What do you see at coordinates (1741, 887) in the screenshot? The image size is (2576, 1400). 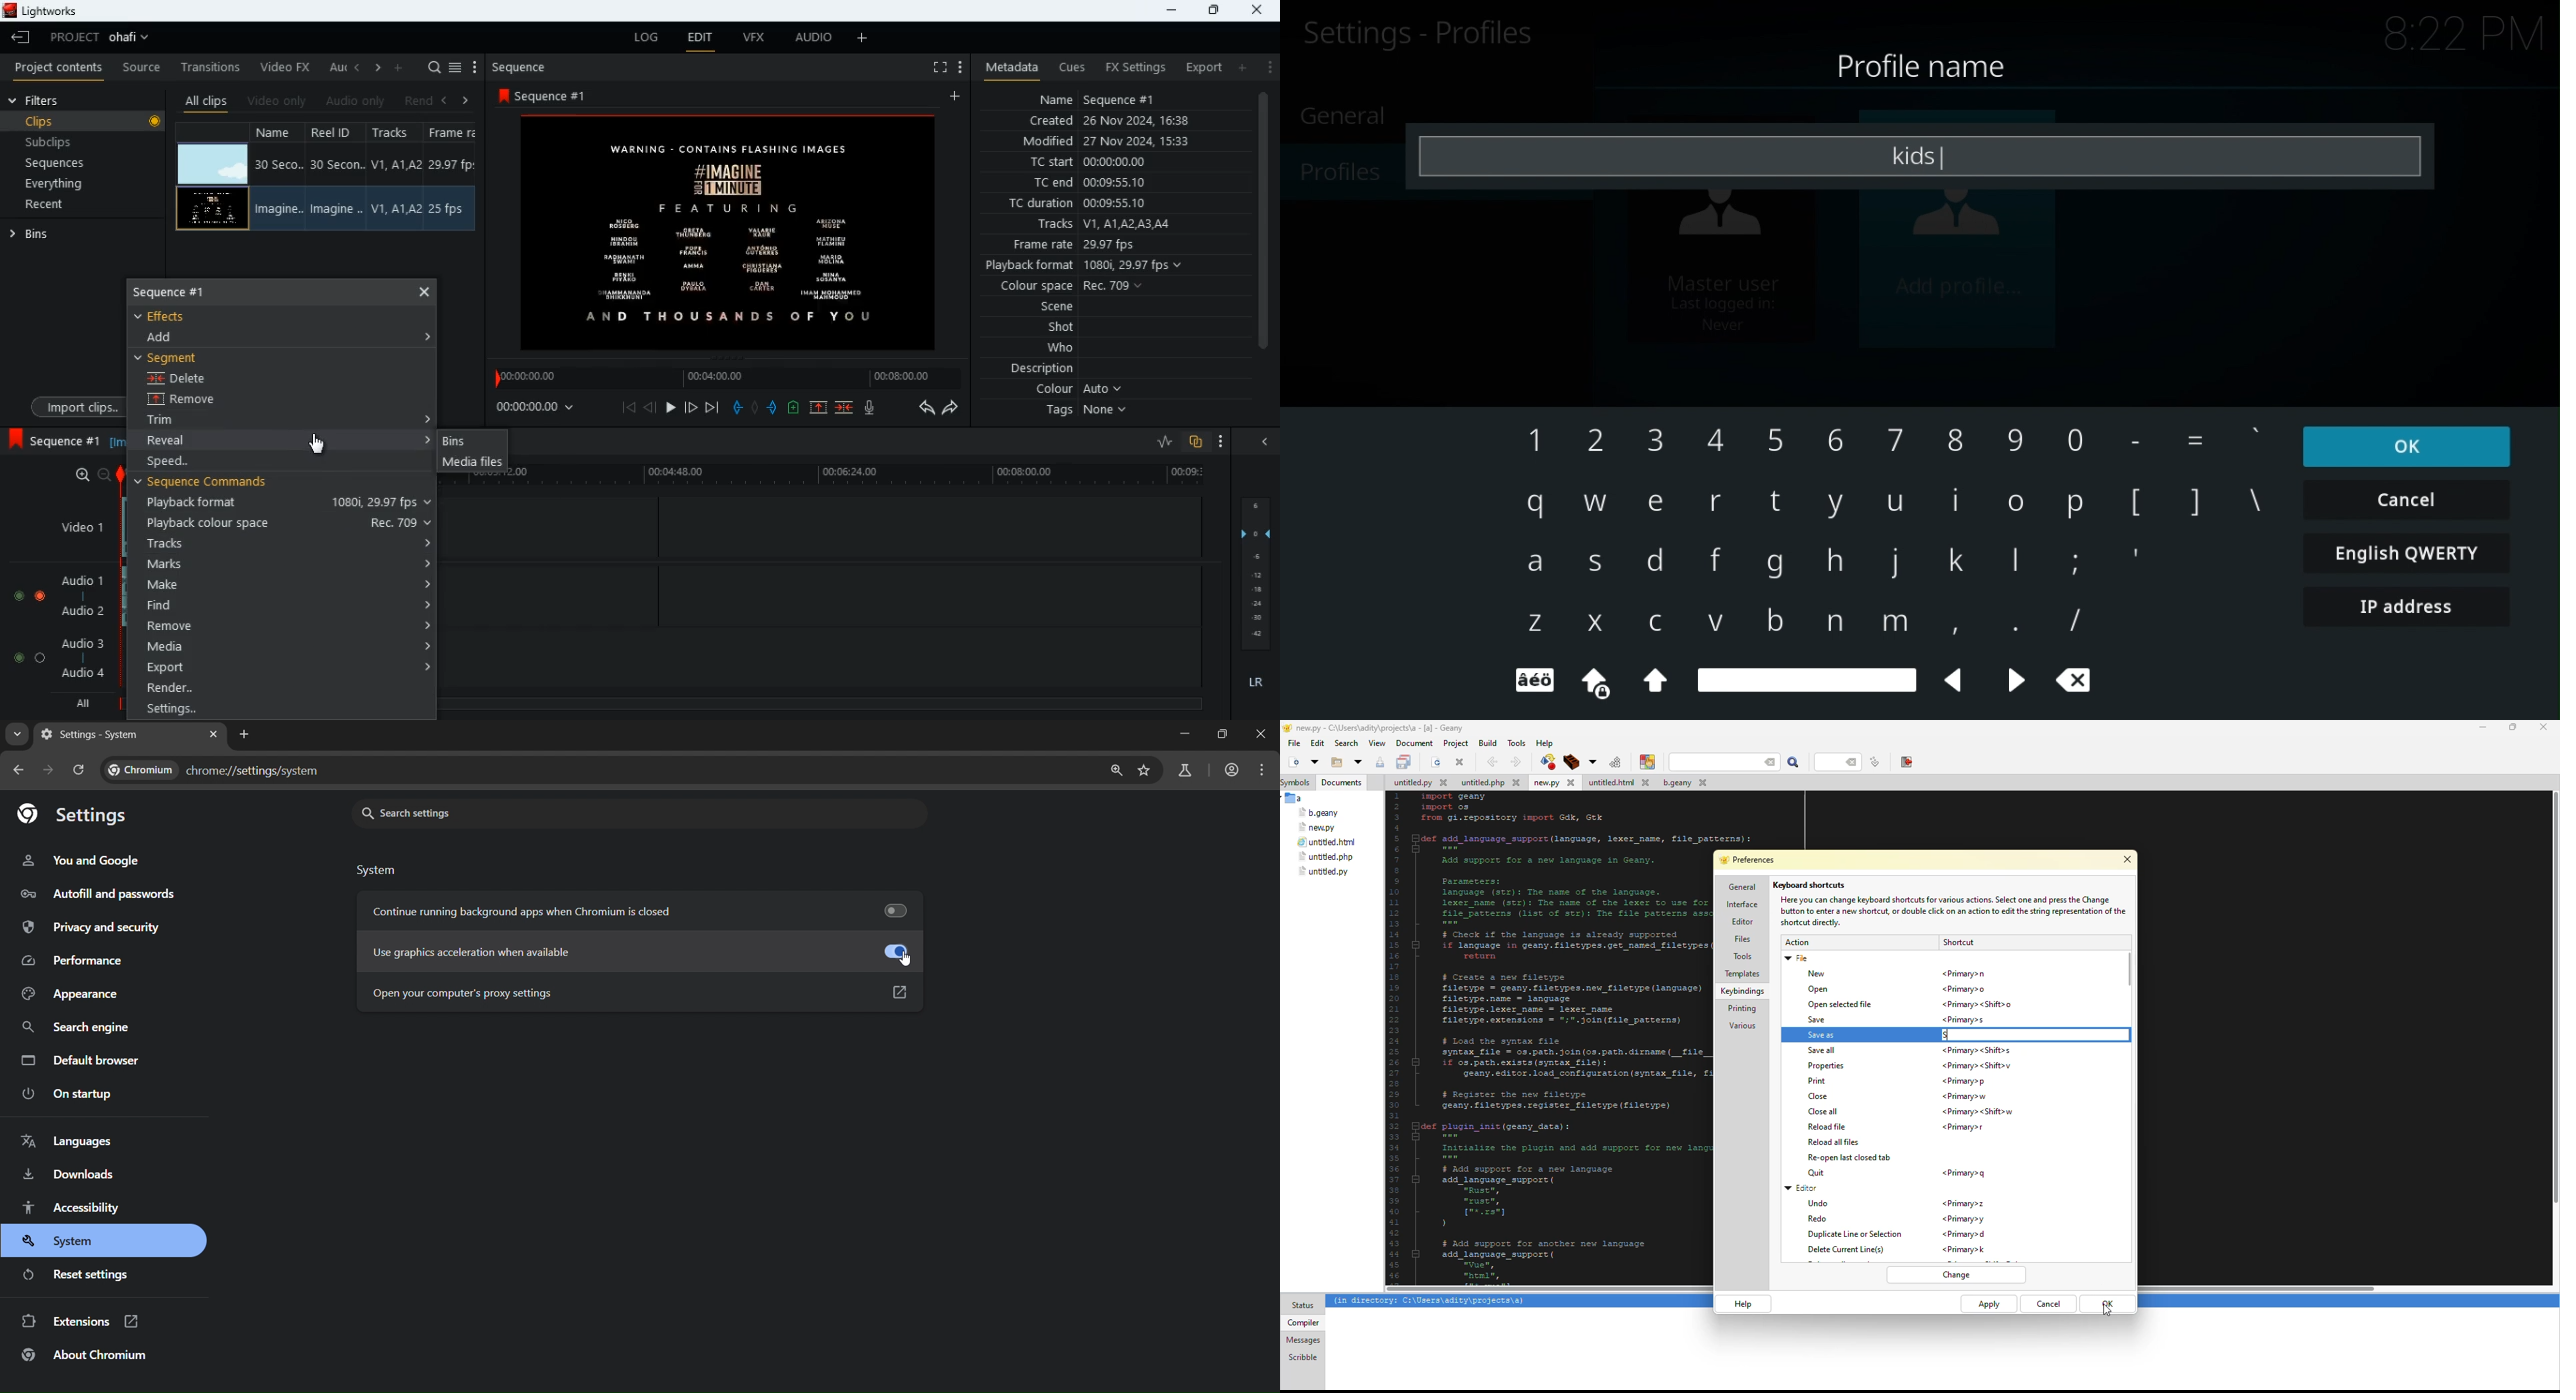 I see `general` at bounding box center [1741, 887].